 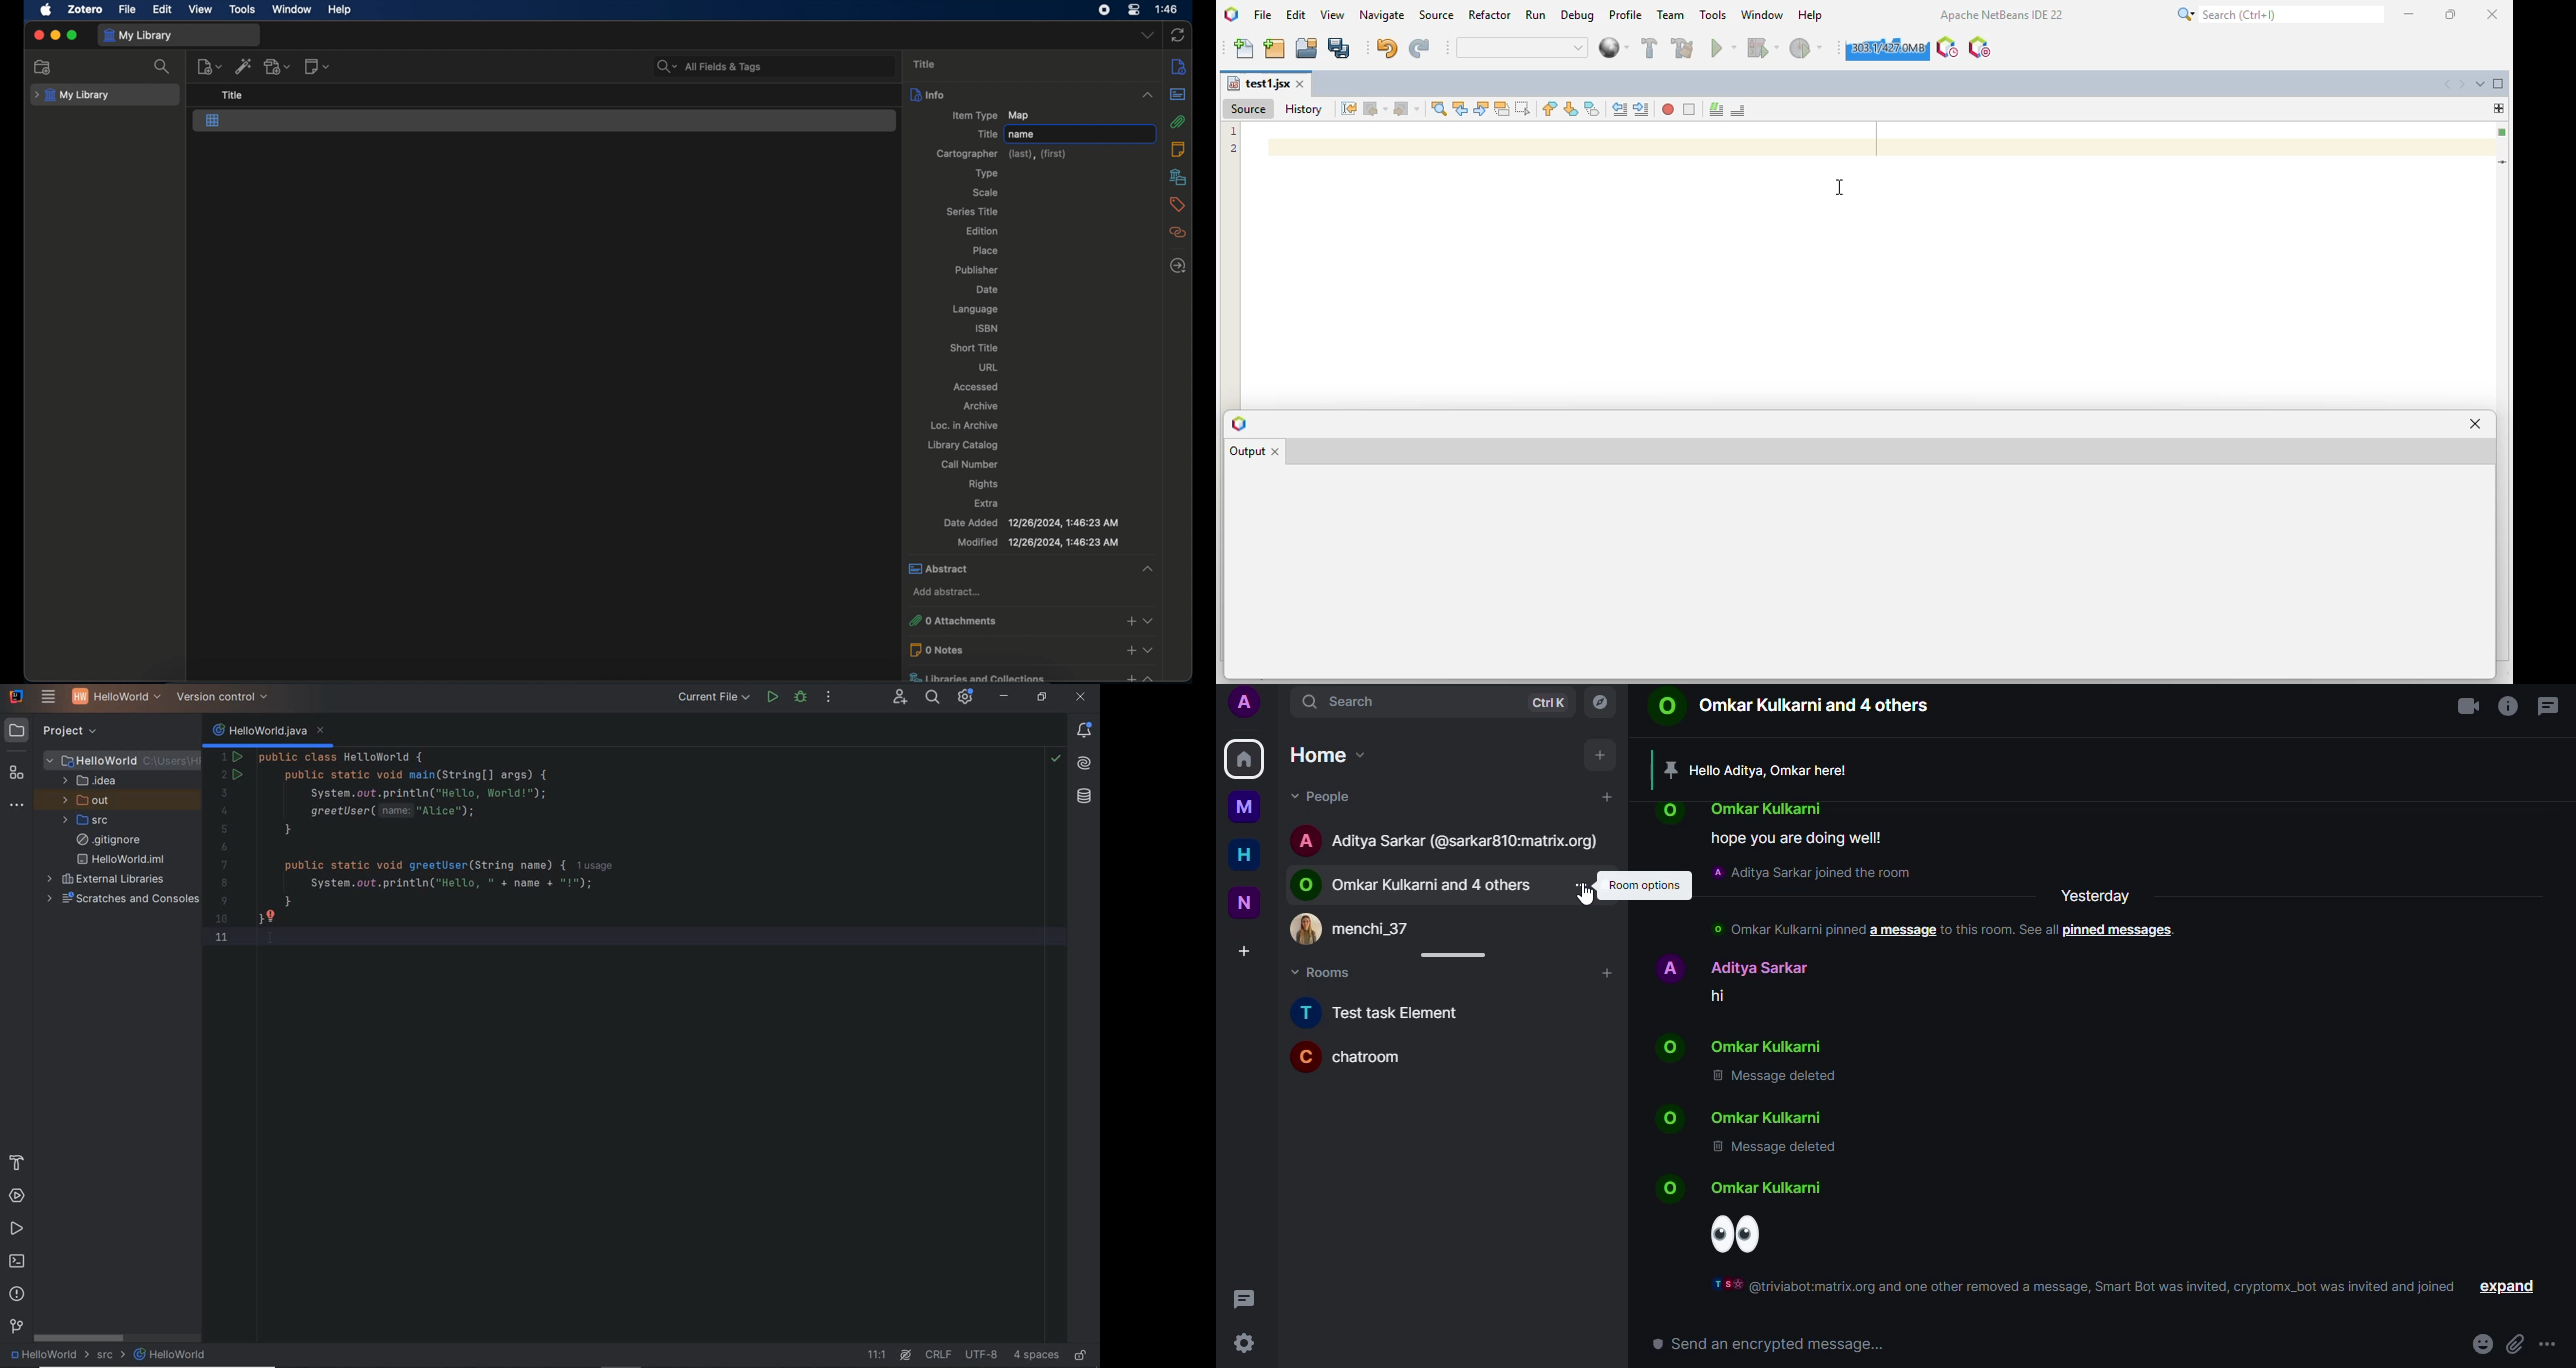 What do you see at coordinates (2001, 14) in the screenshot?
I see `Apache NetBeans IDE 22` at bounding box center [2001, 14].